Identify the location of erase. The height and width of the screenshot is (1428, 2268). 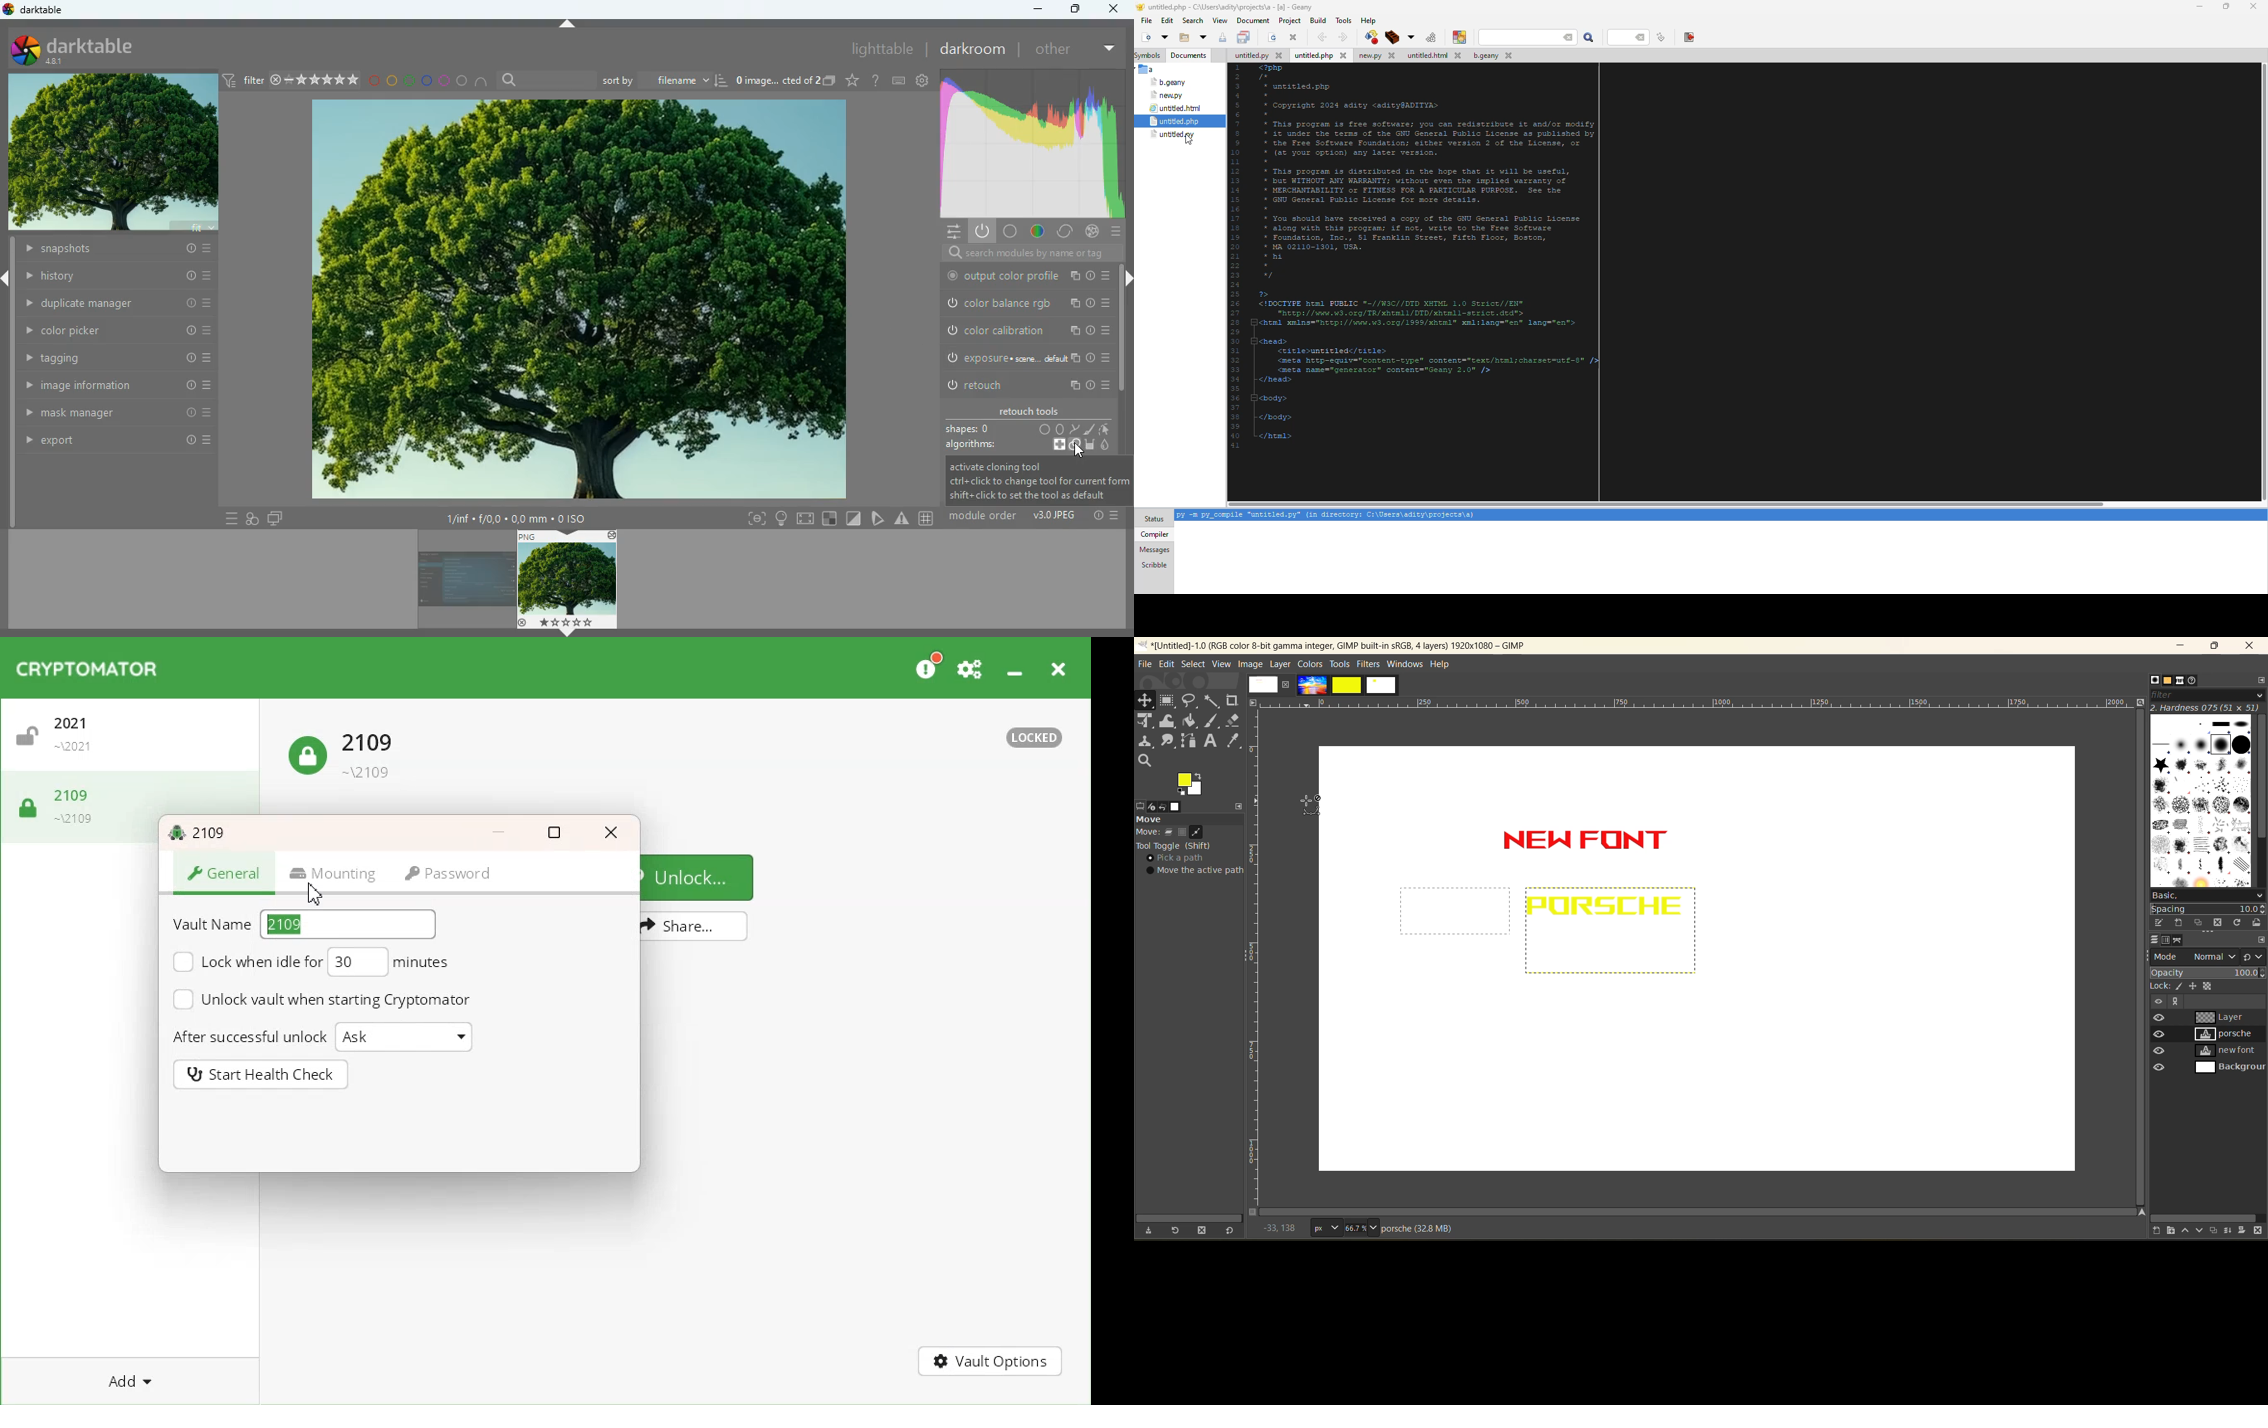
(1233, 720).